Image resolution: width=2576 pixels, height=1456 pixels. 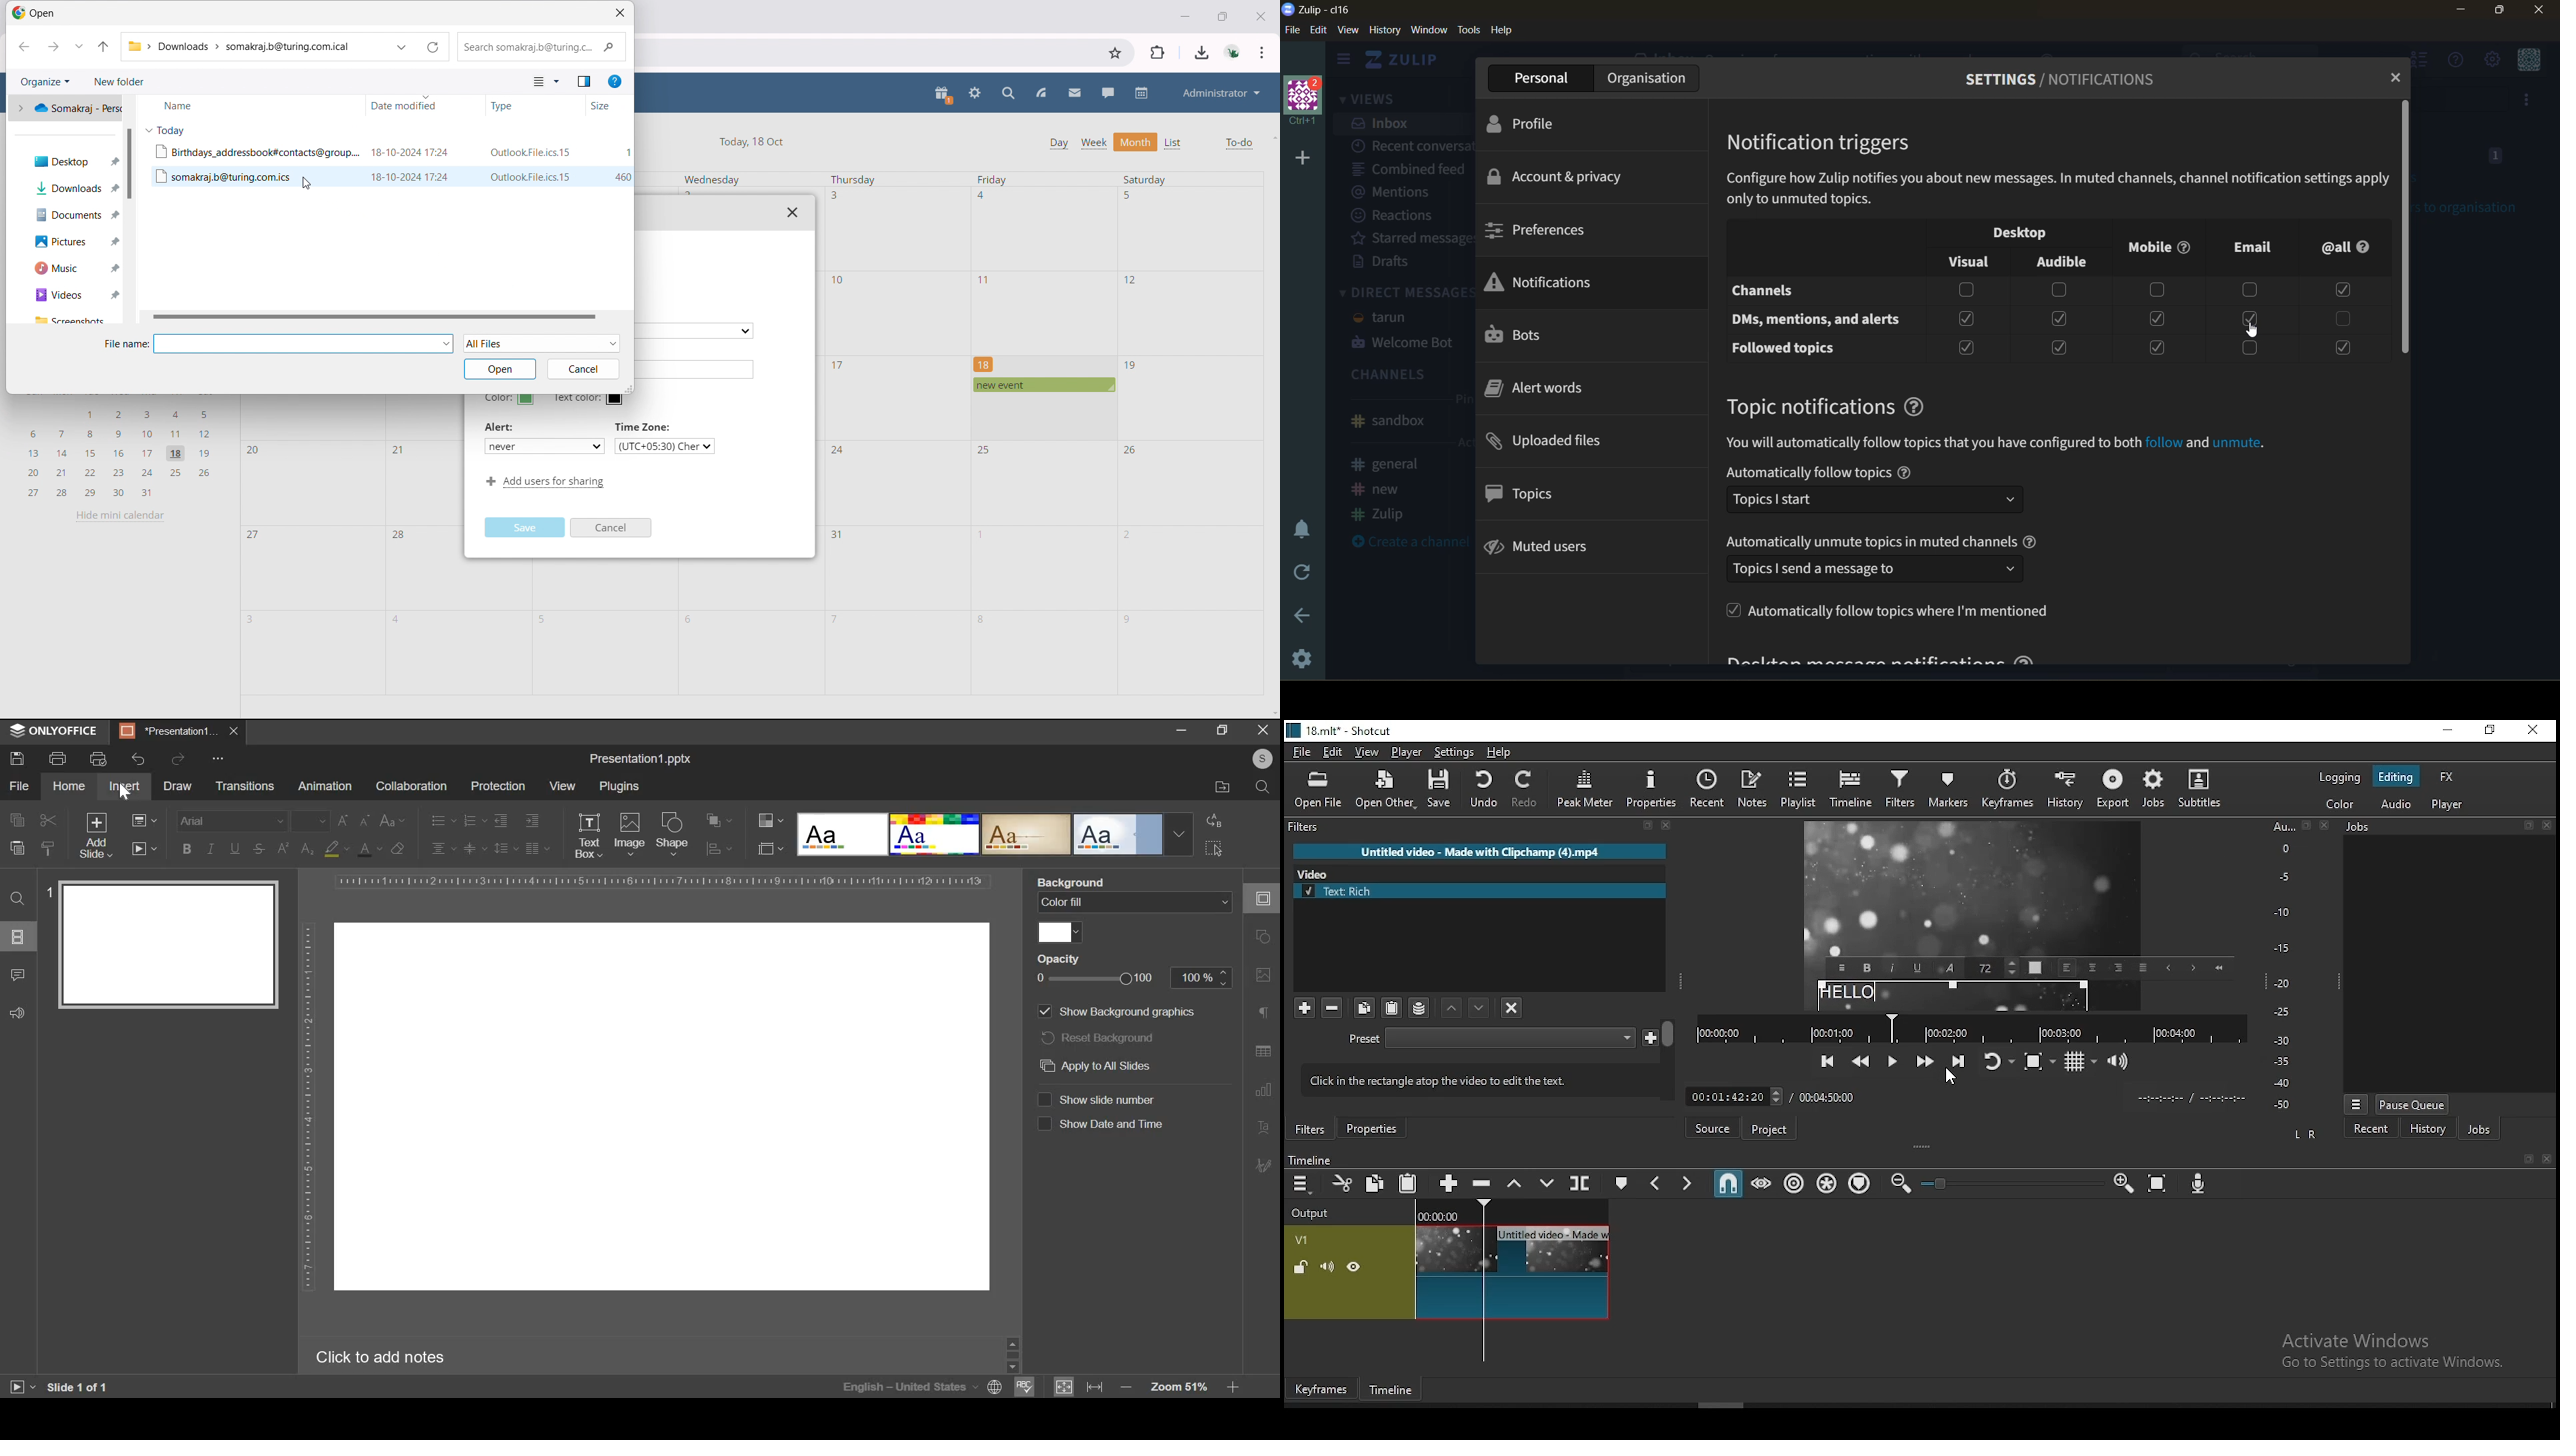 What do you see at coordinates (1531, 497) in the screenshot?
I see `topics` at bounding box center [1531, 497].